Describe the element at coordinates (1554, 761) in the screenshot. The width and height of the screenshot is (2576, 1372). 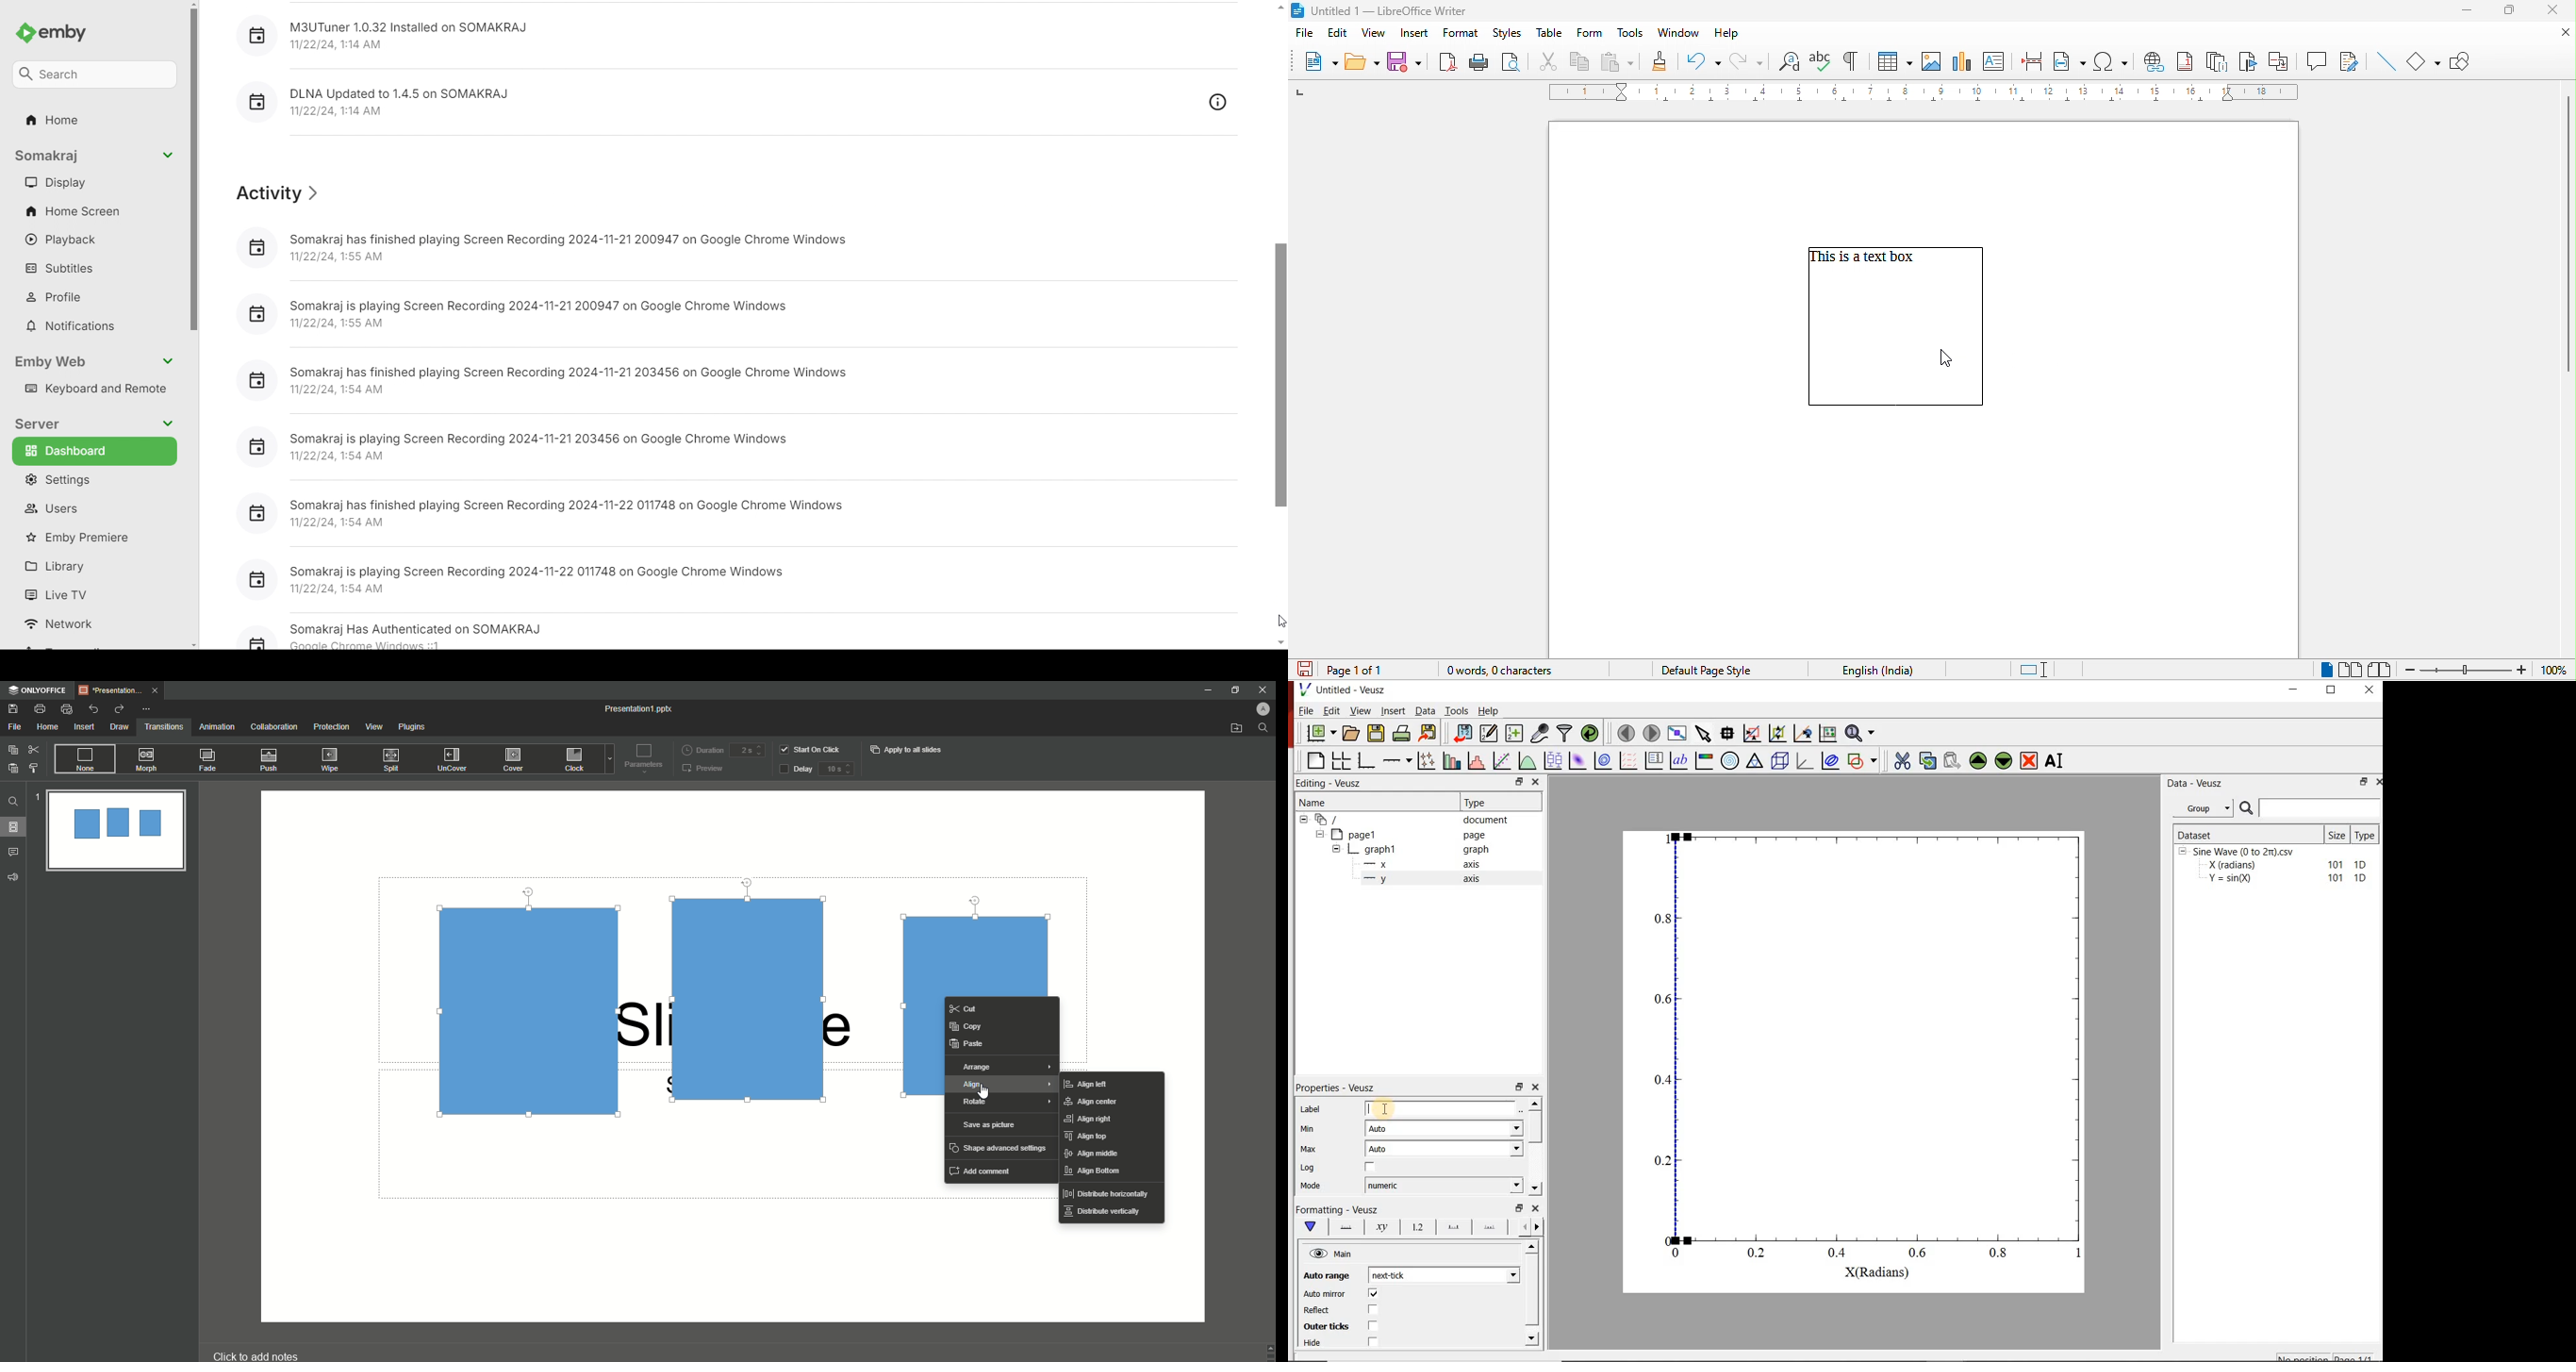
I see `plot box plots` at that location.